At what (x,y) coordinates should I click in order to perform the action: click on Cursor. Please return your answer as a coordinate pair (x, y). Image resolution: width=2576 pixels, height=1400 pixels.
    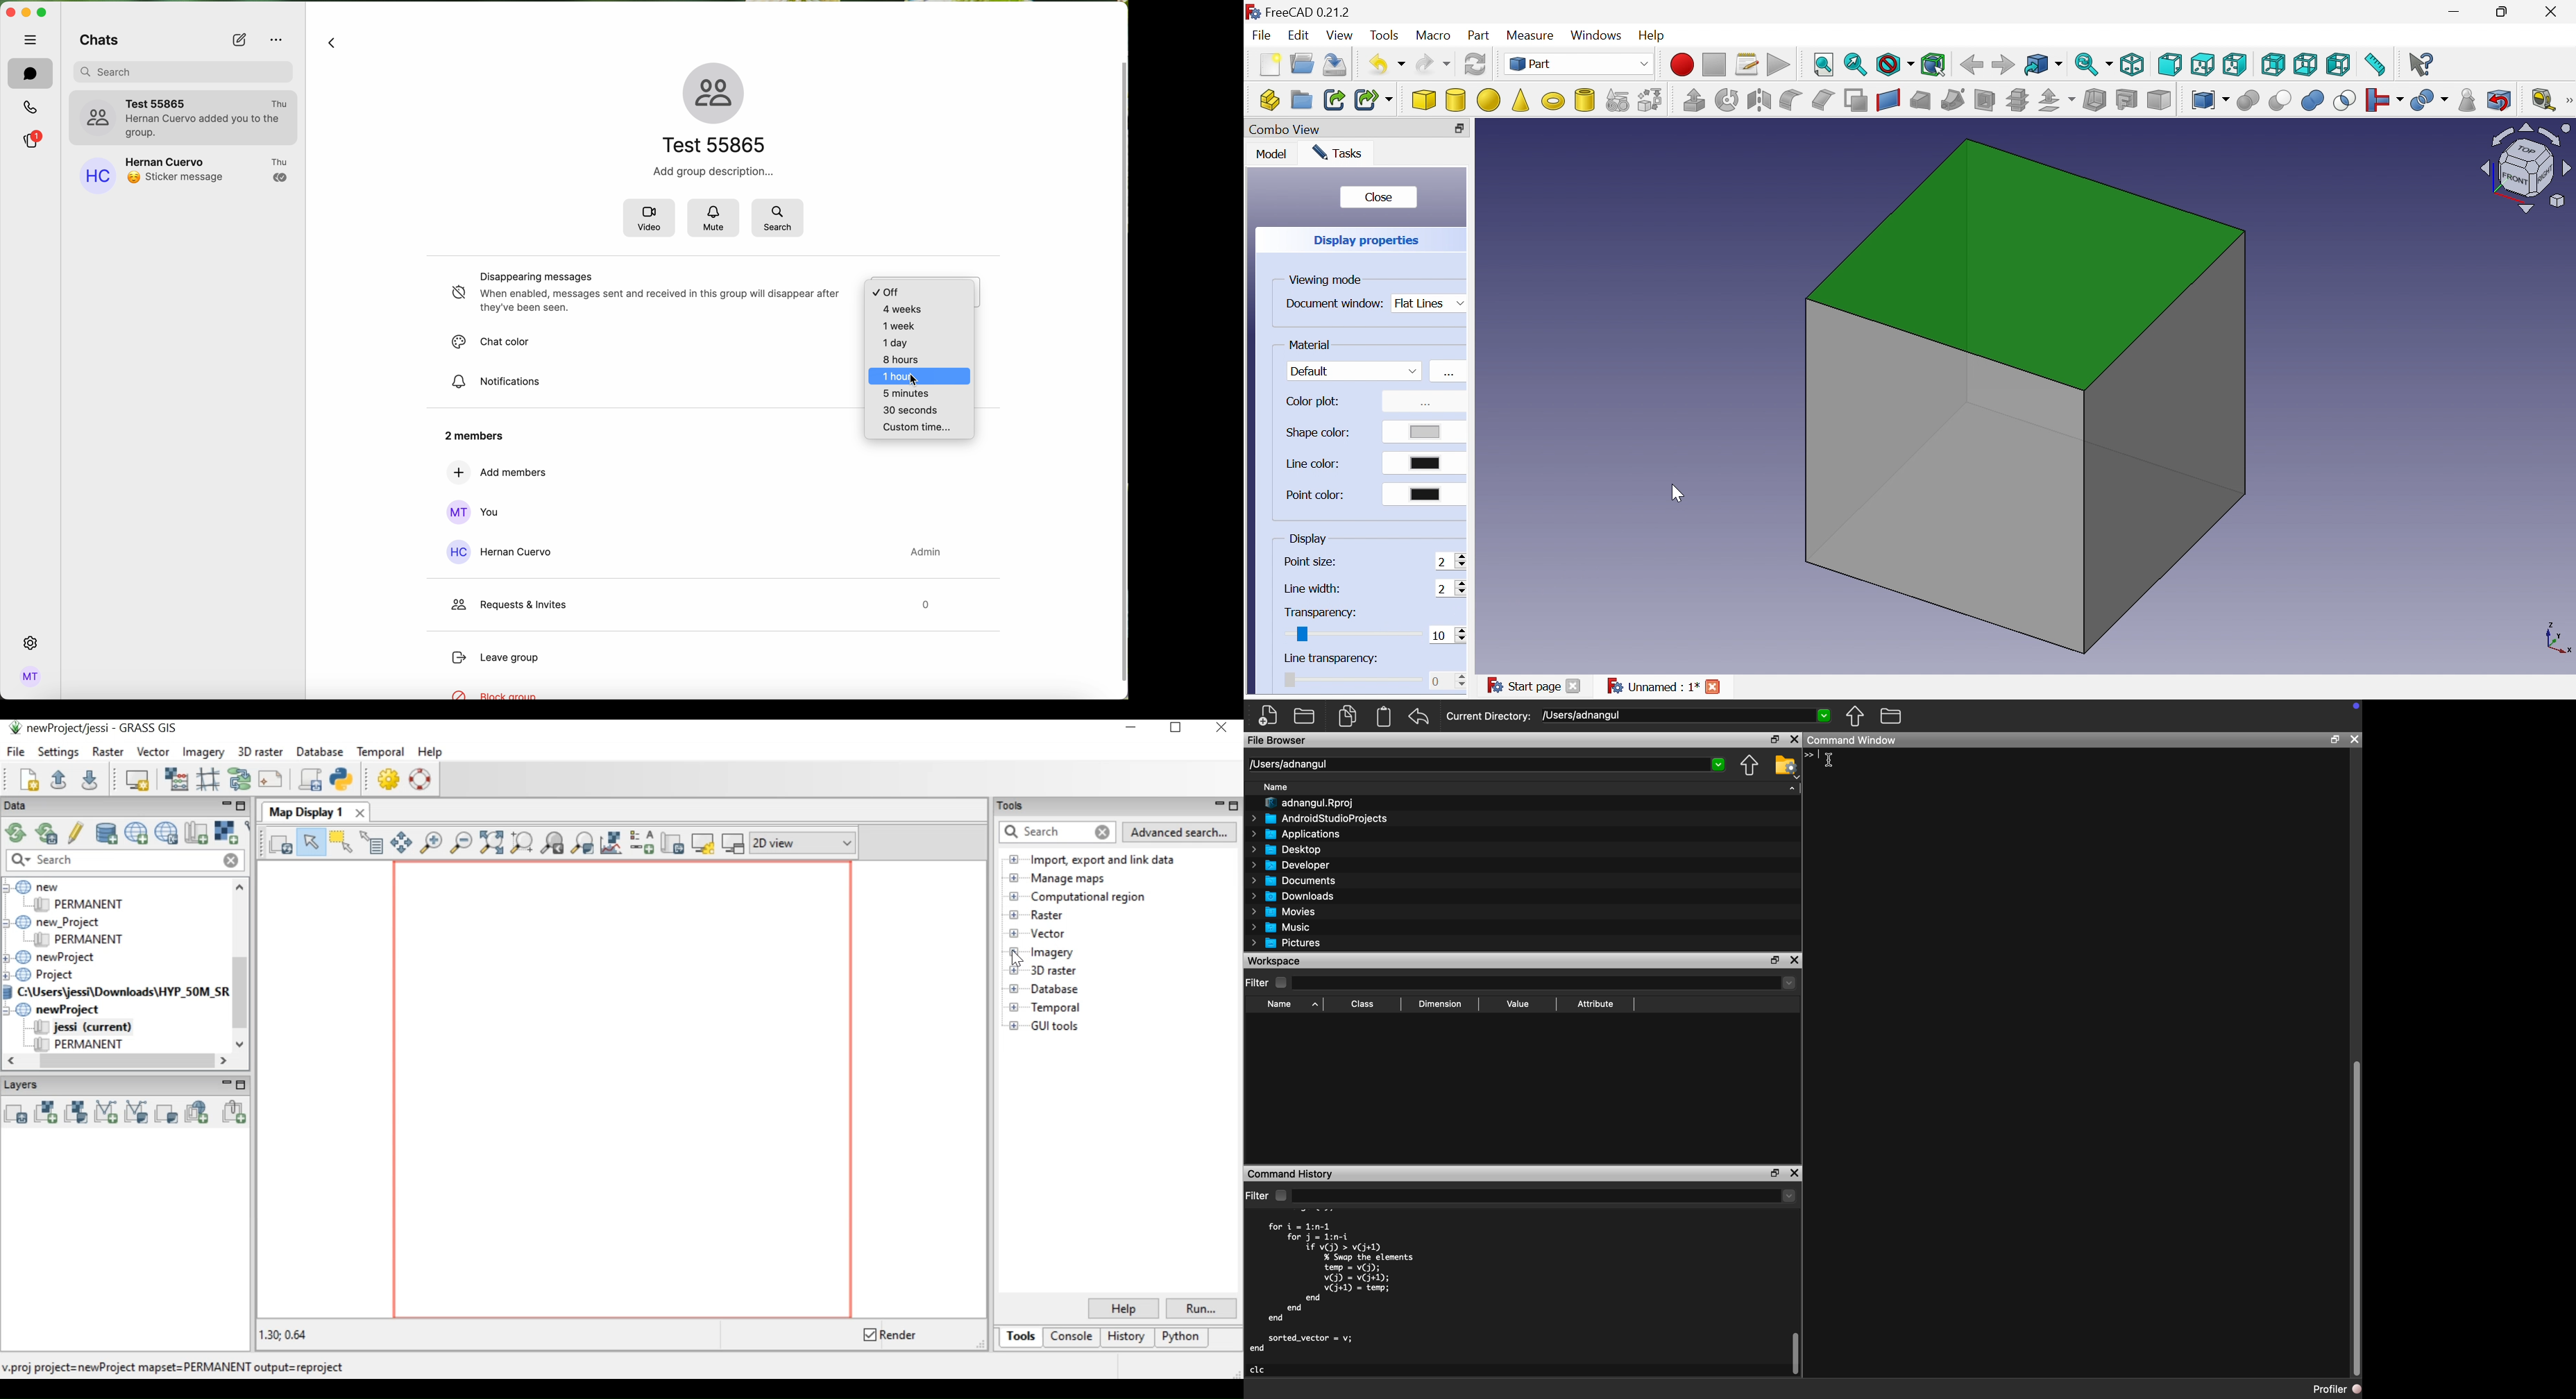
    Looking at the image, I should click on (1677, 492).